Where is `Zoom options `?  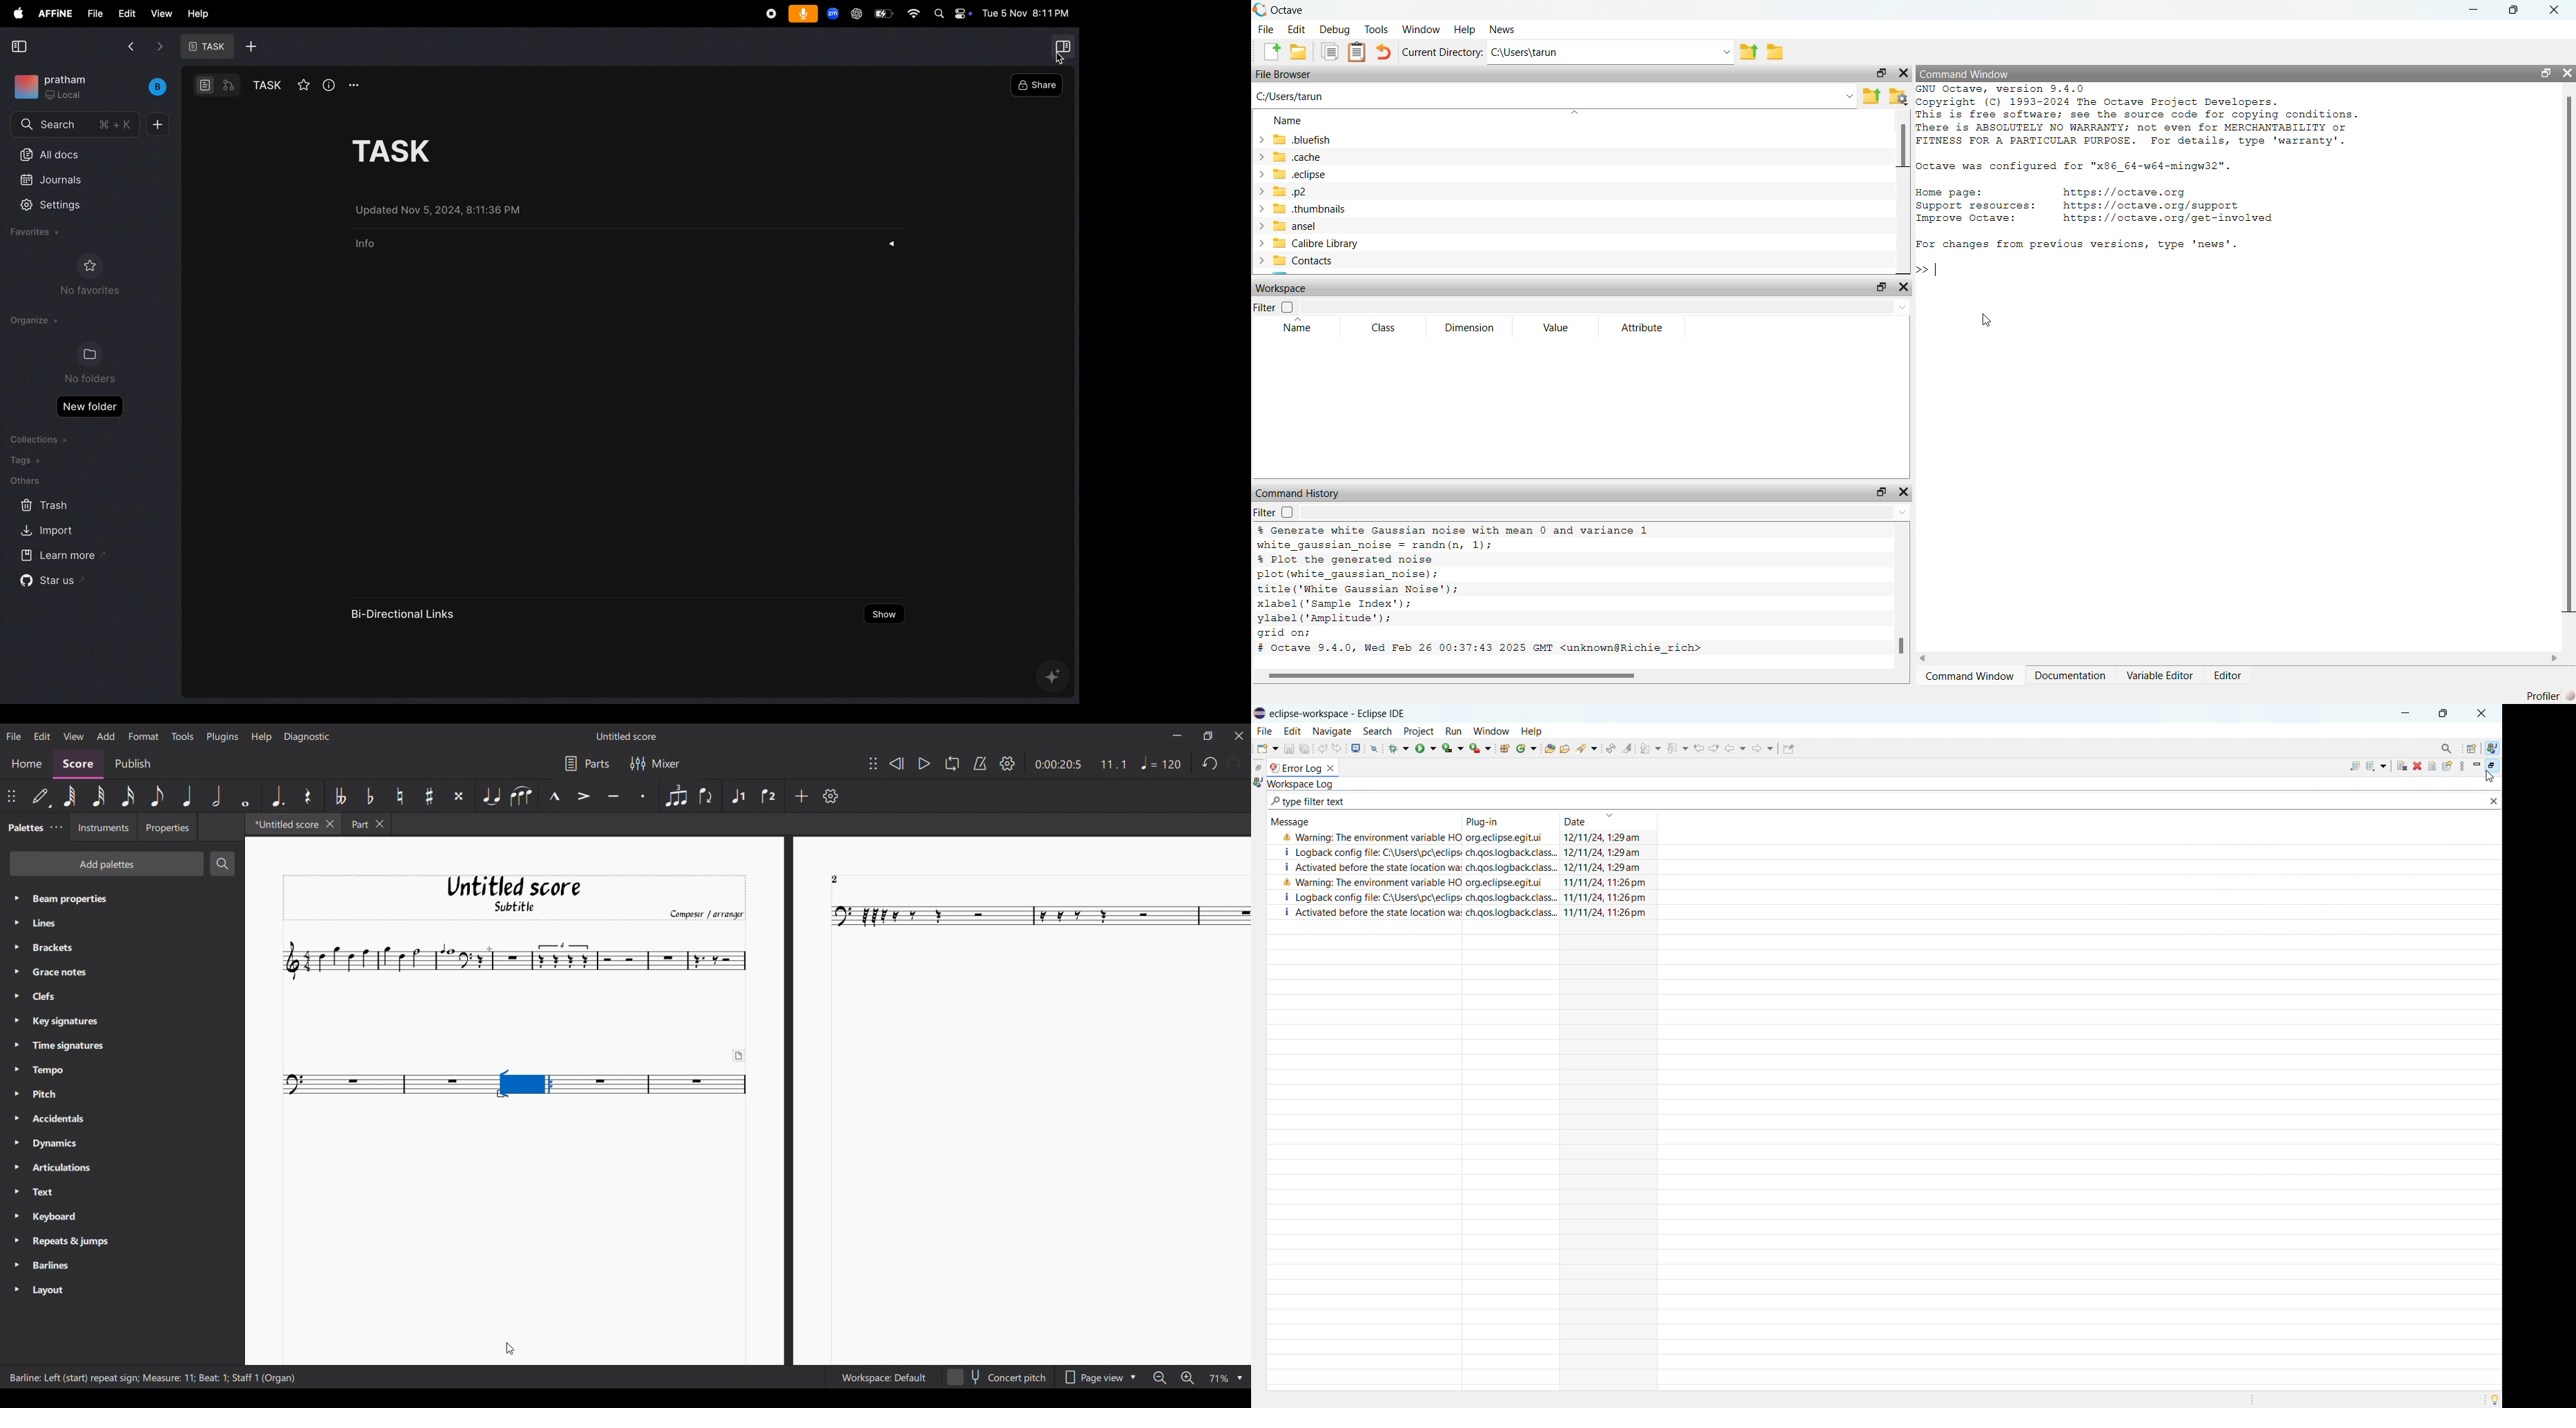
Zoom options  is located at coordinates (1226, 1379).